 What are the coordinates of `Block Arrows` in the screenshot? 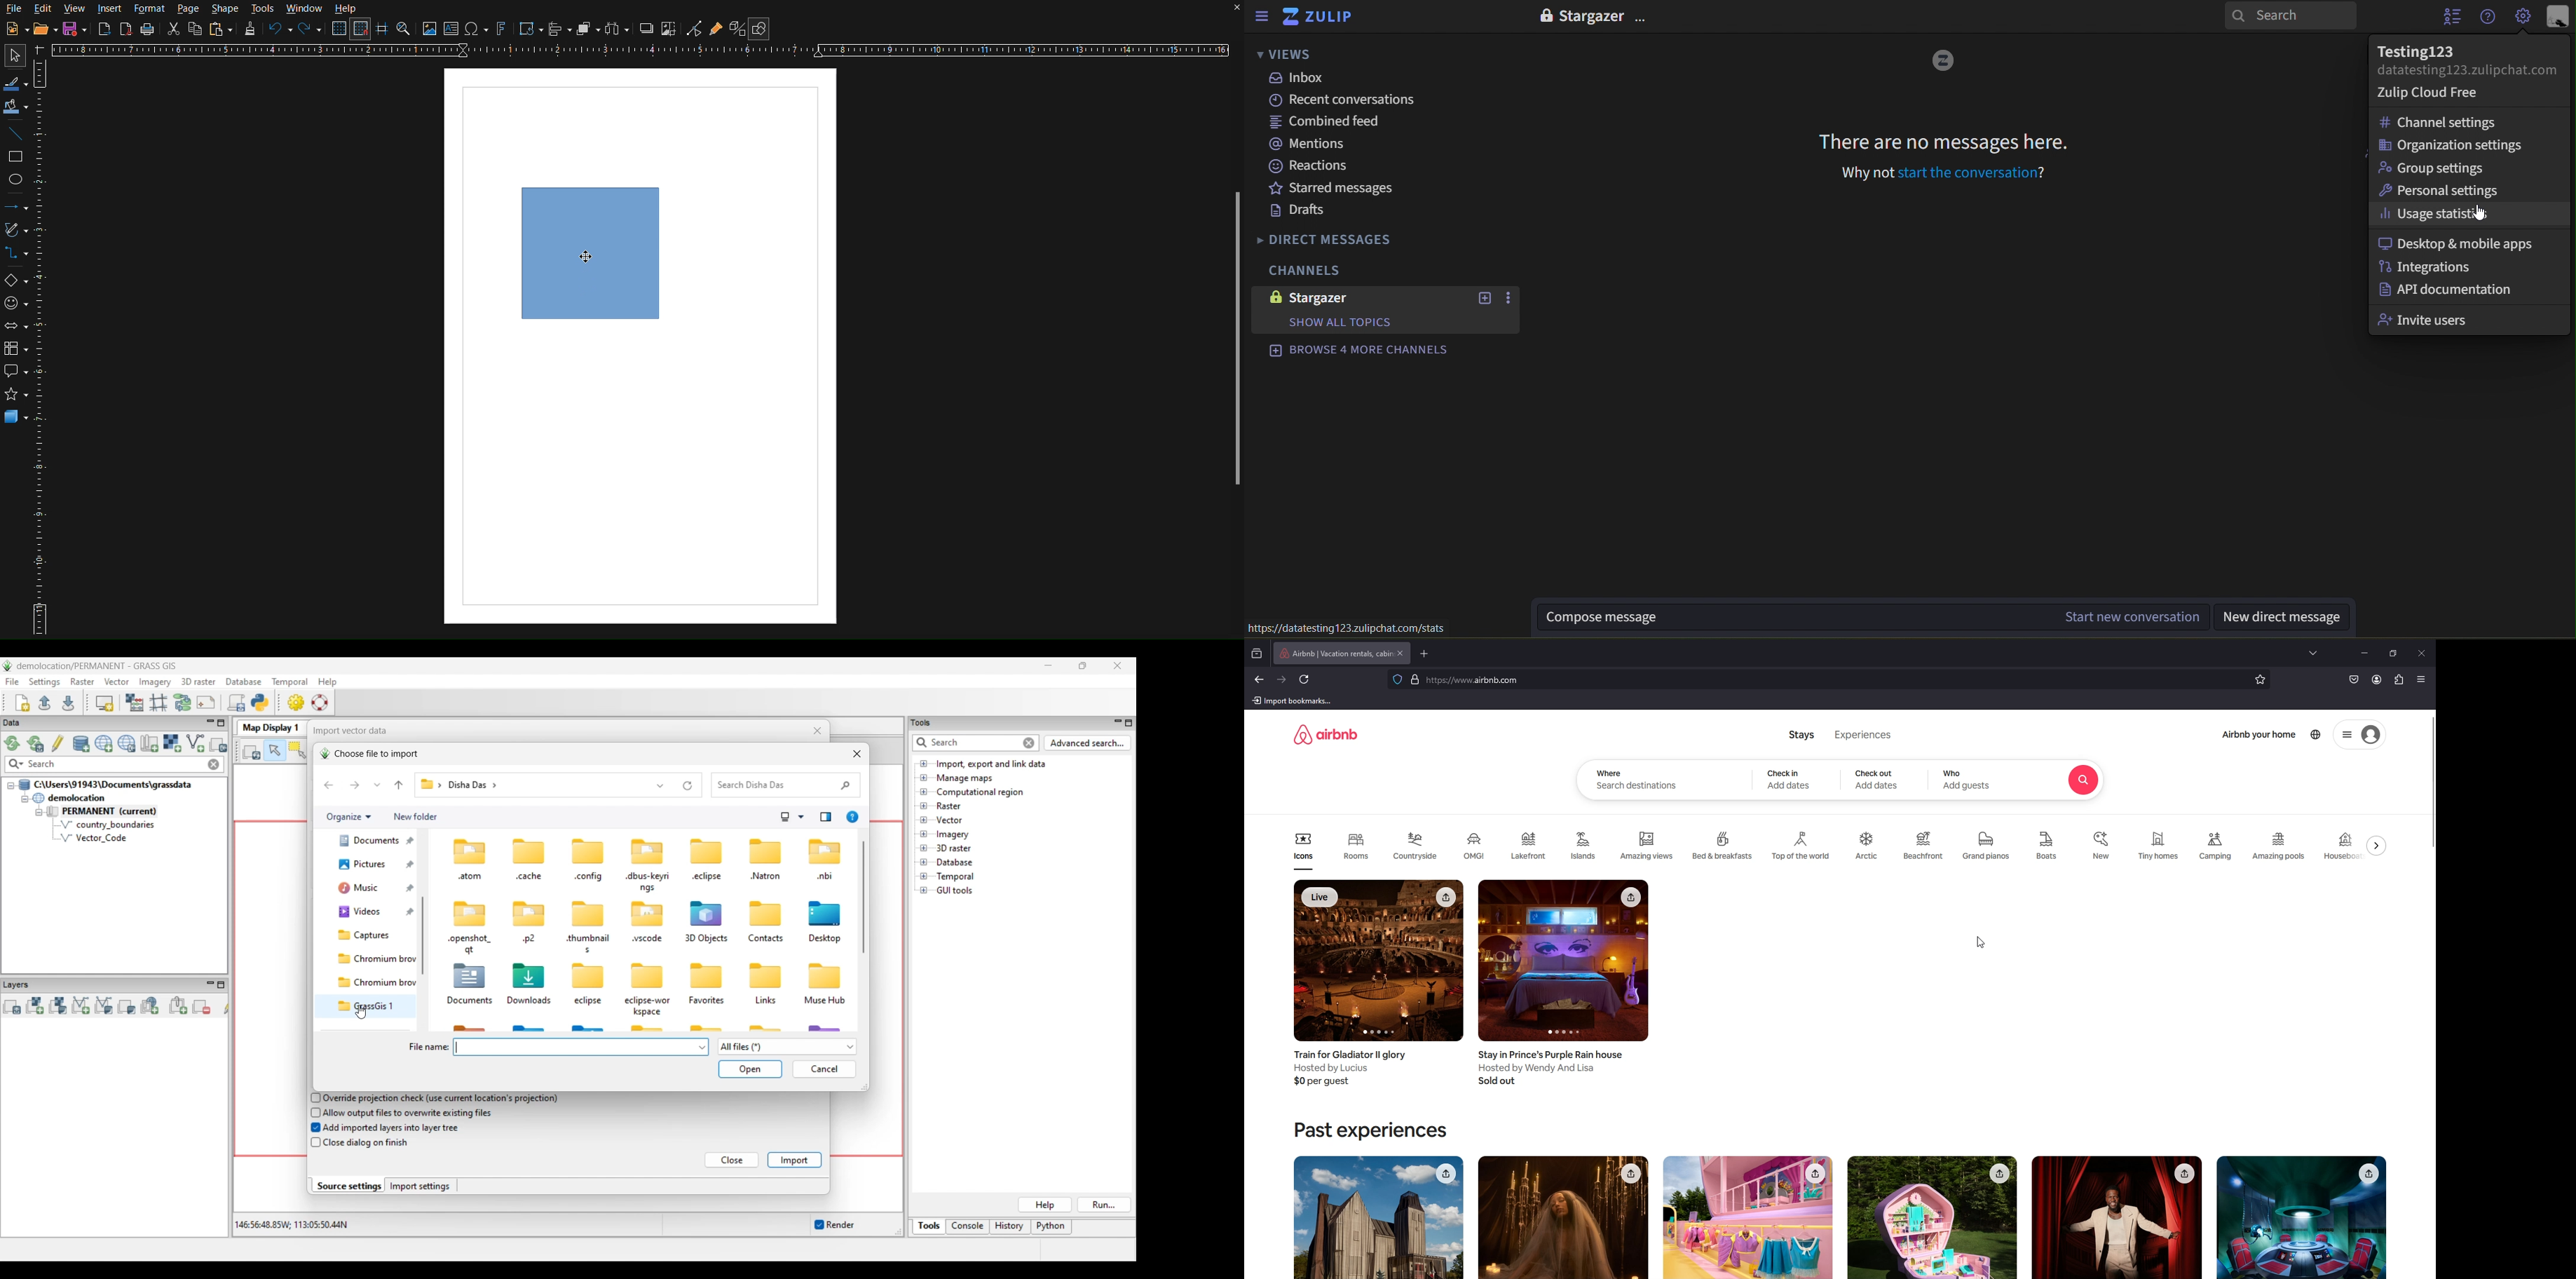 It's located at (16, 326).